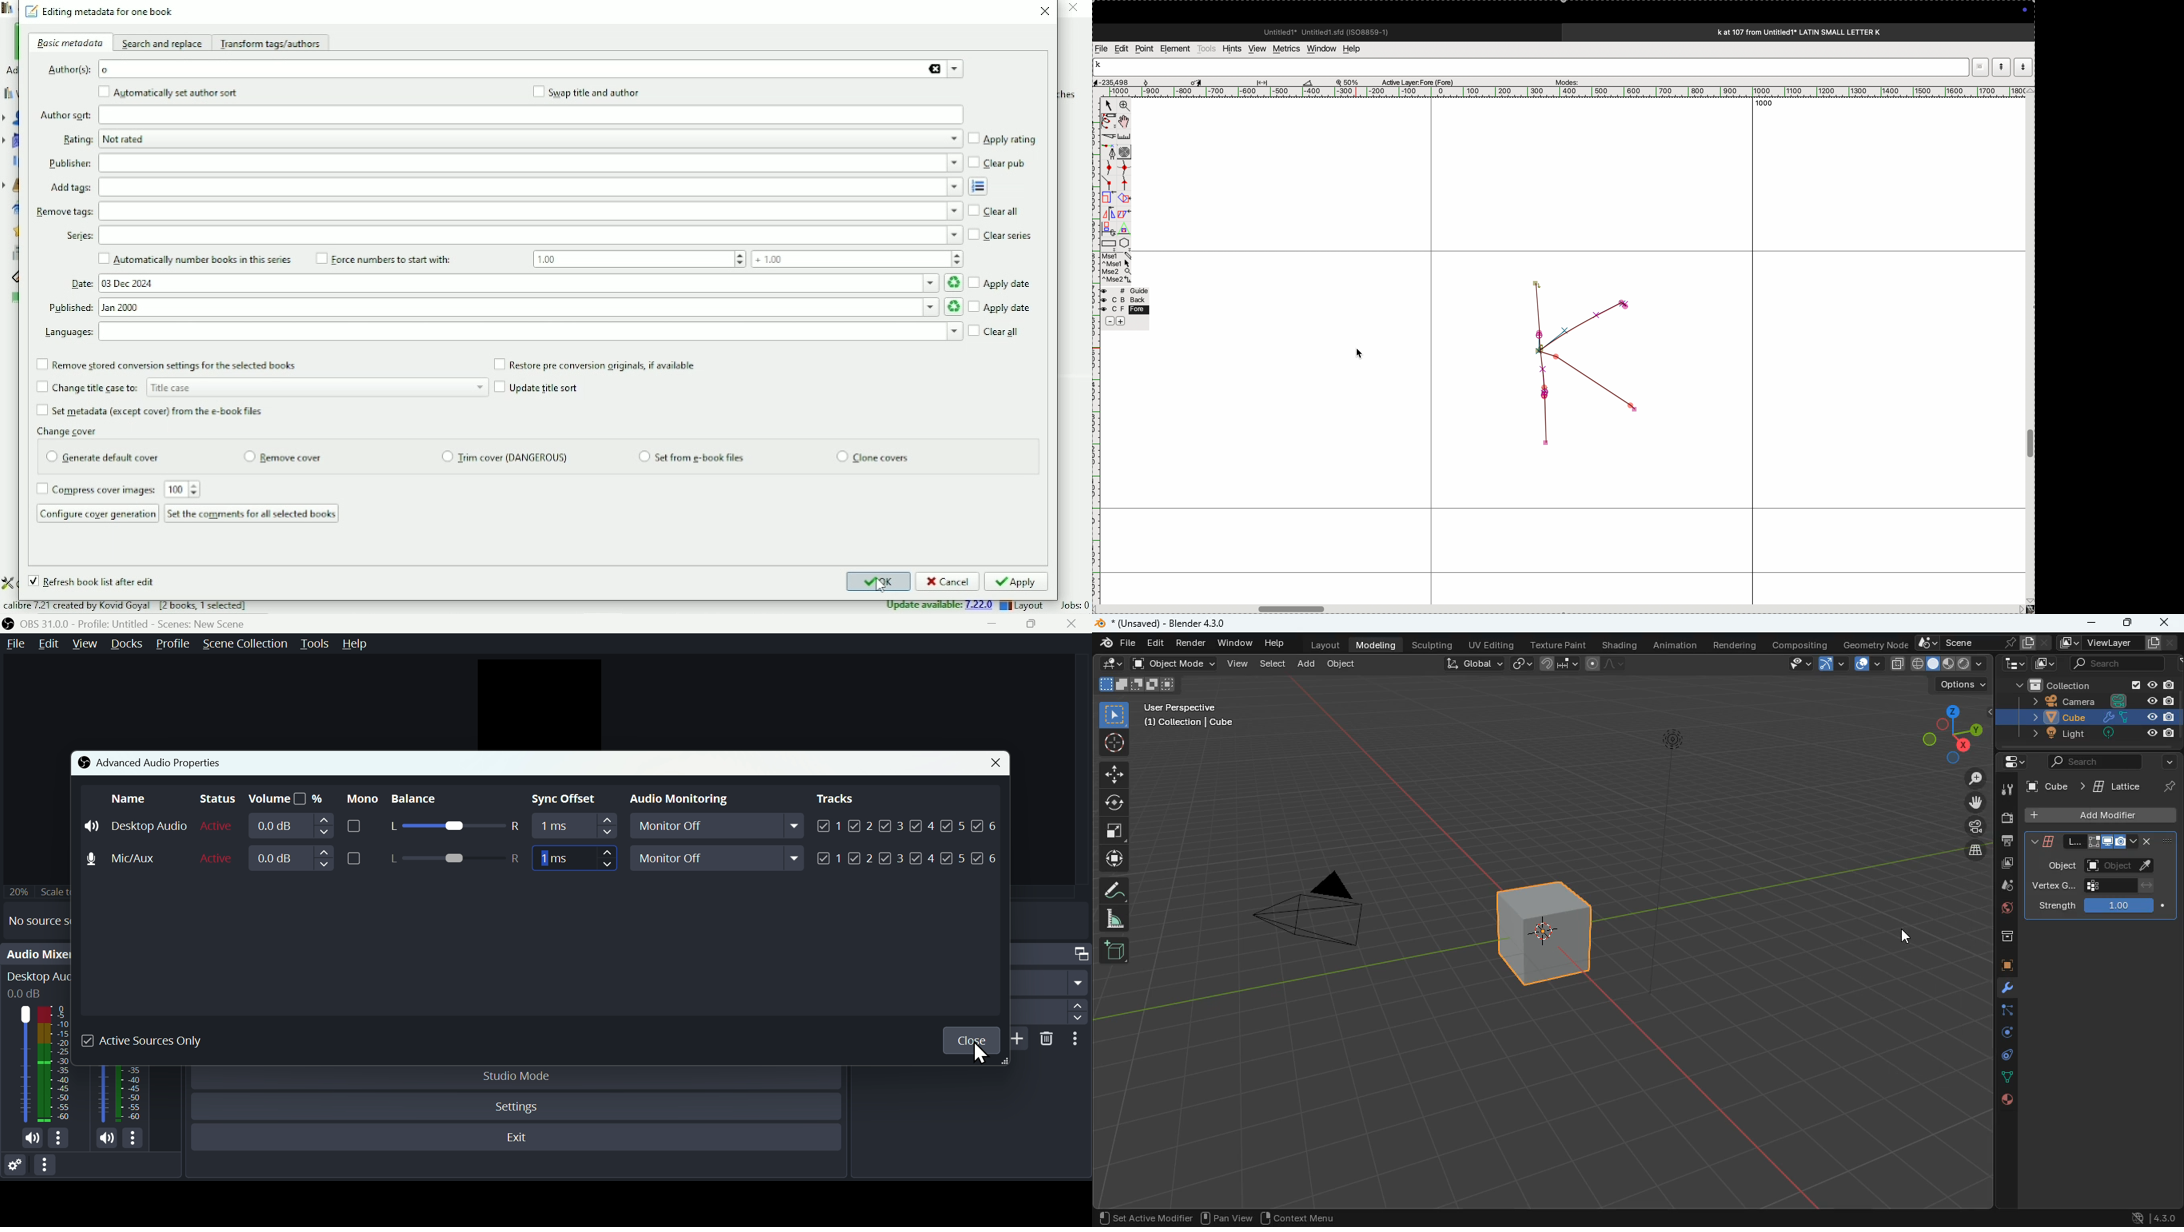 The width and height of the screenshot is (2184, 1232). What do you see at coordinates (2144, 1216) in the screenshot?
I see `version` at bounding box center [2144, 1216].